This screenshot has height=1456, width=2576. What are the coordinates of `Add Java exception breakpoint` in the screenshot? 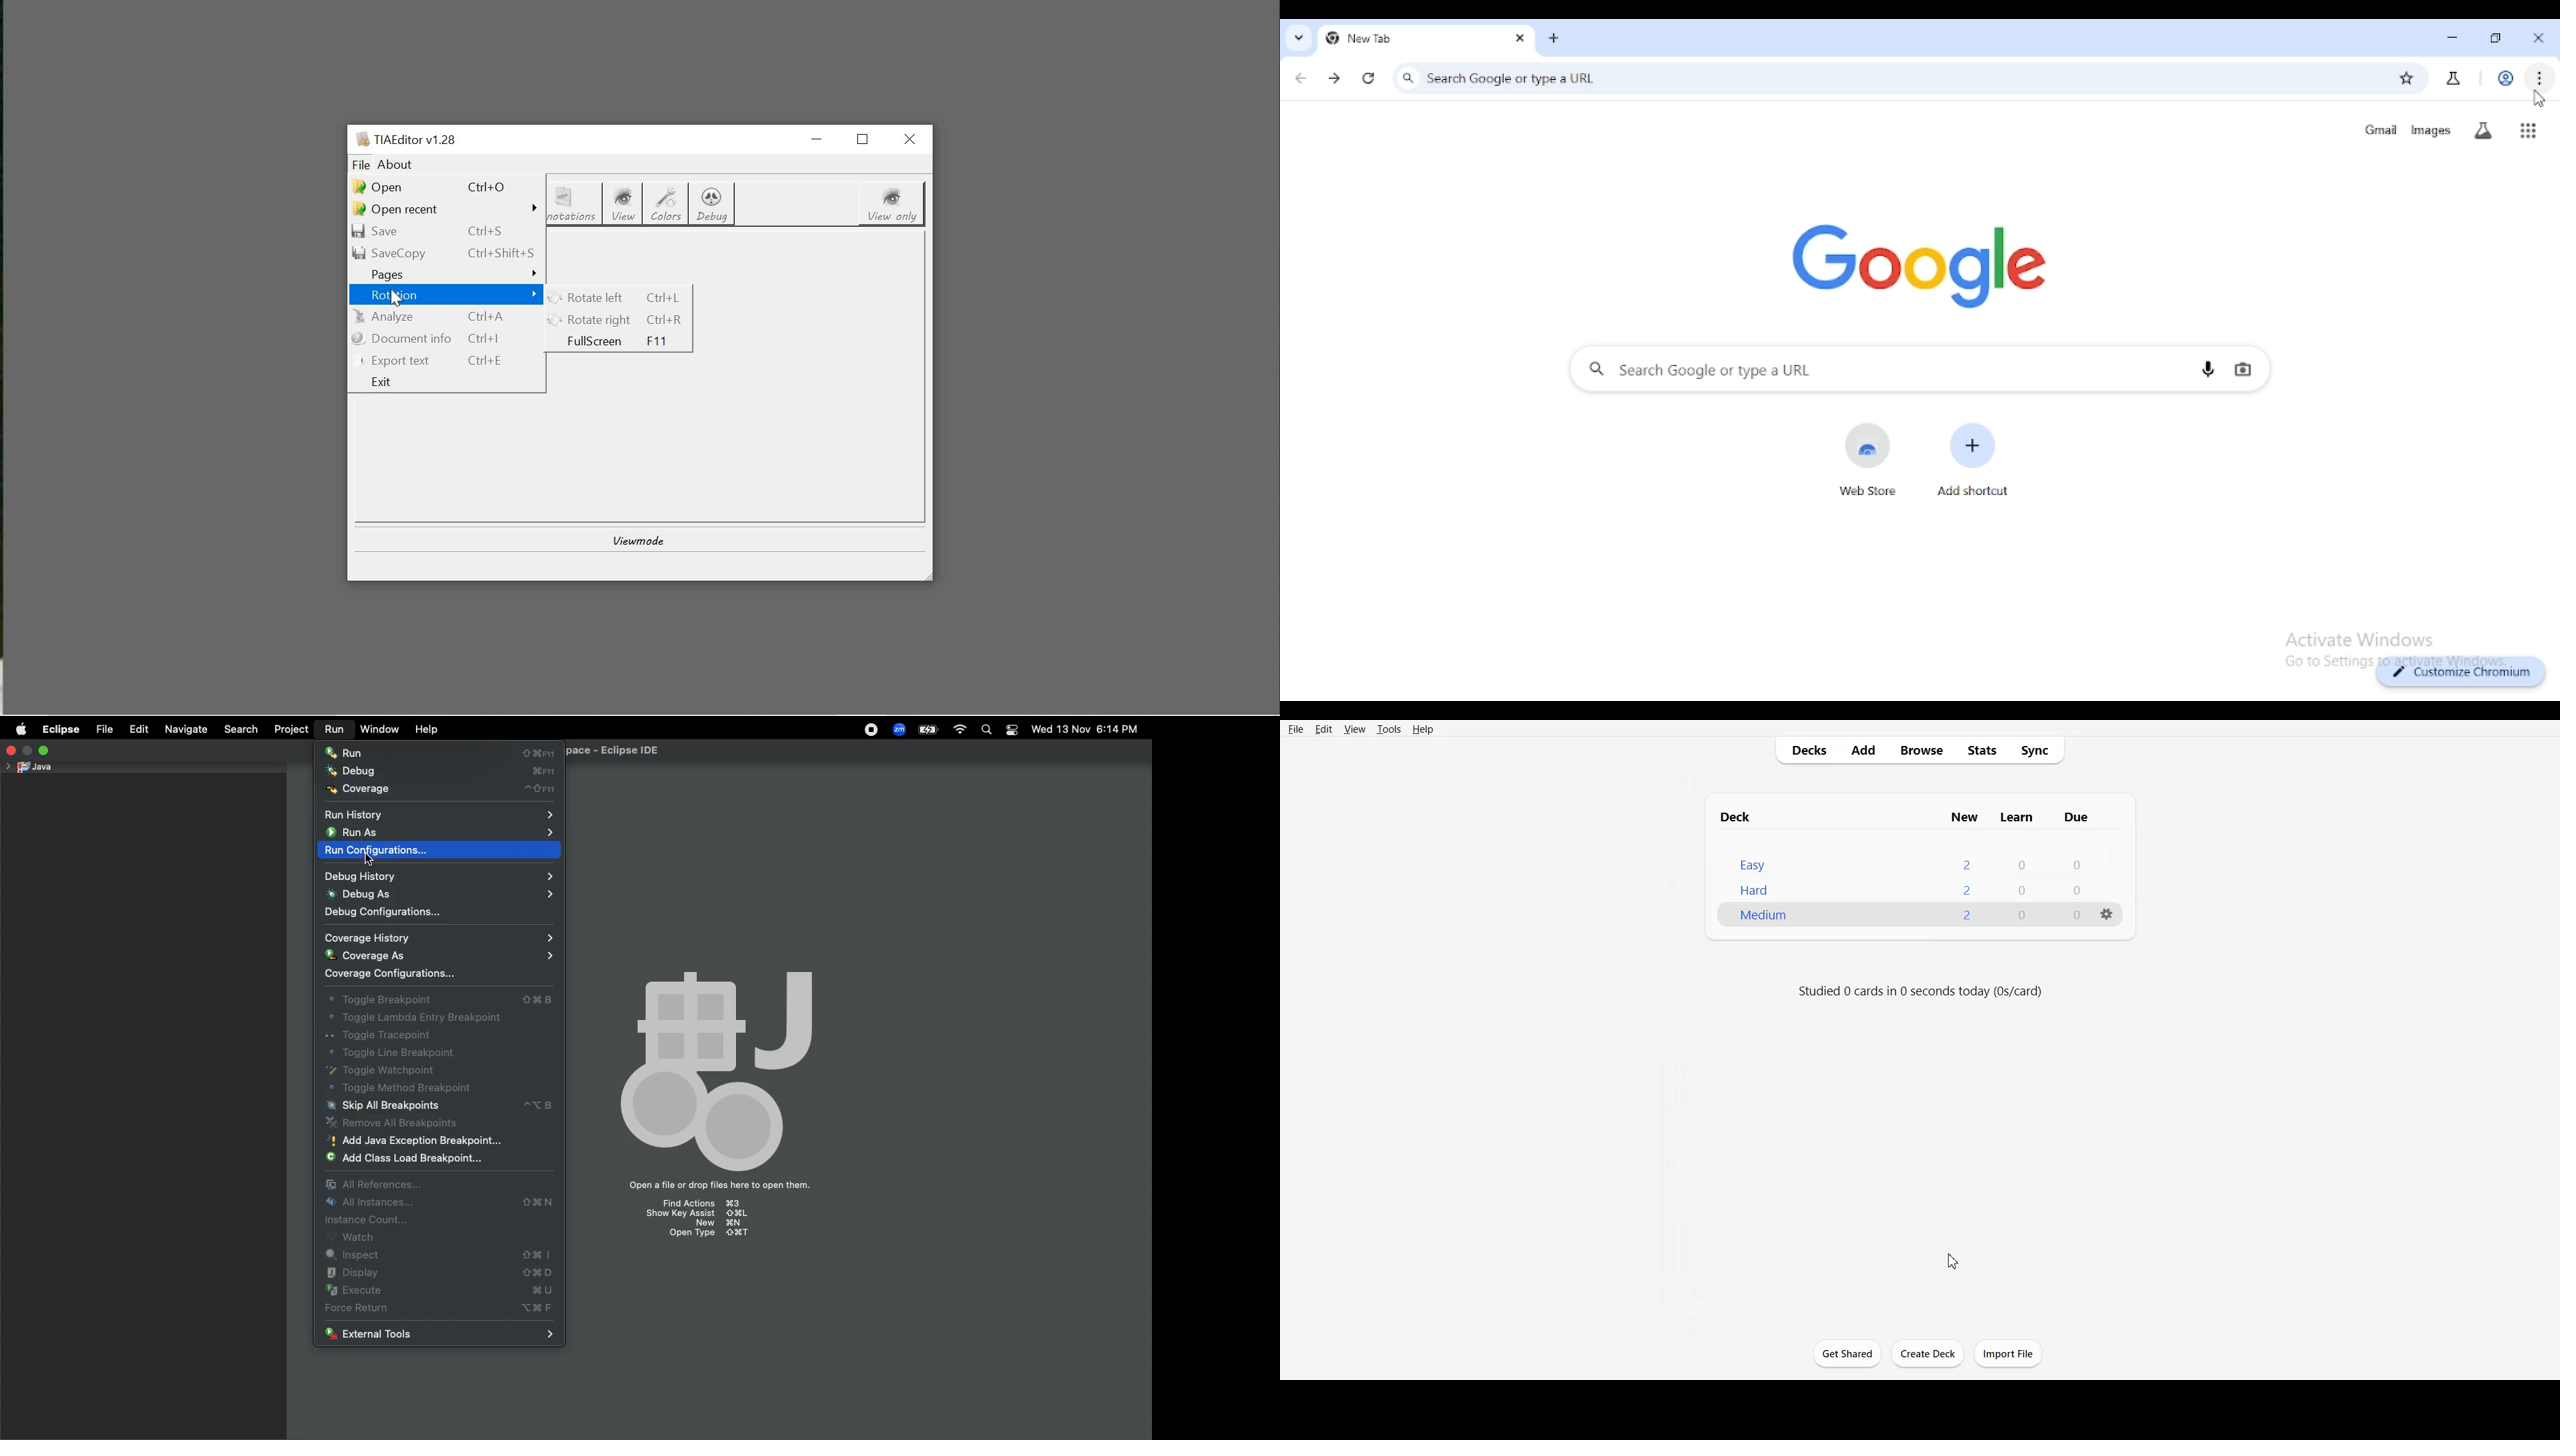 It's located at (415, 1142).